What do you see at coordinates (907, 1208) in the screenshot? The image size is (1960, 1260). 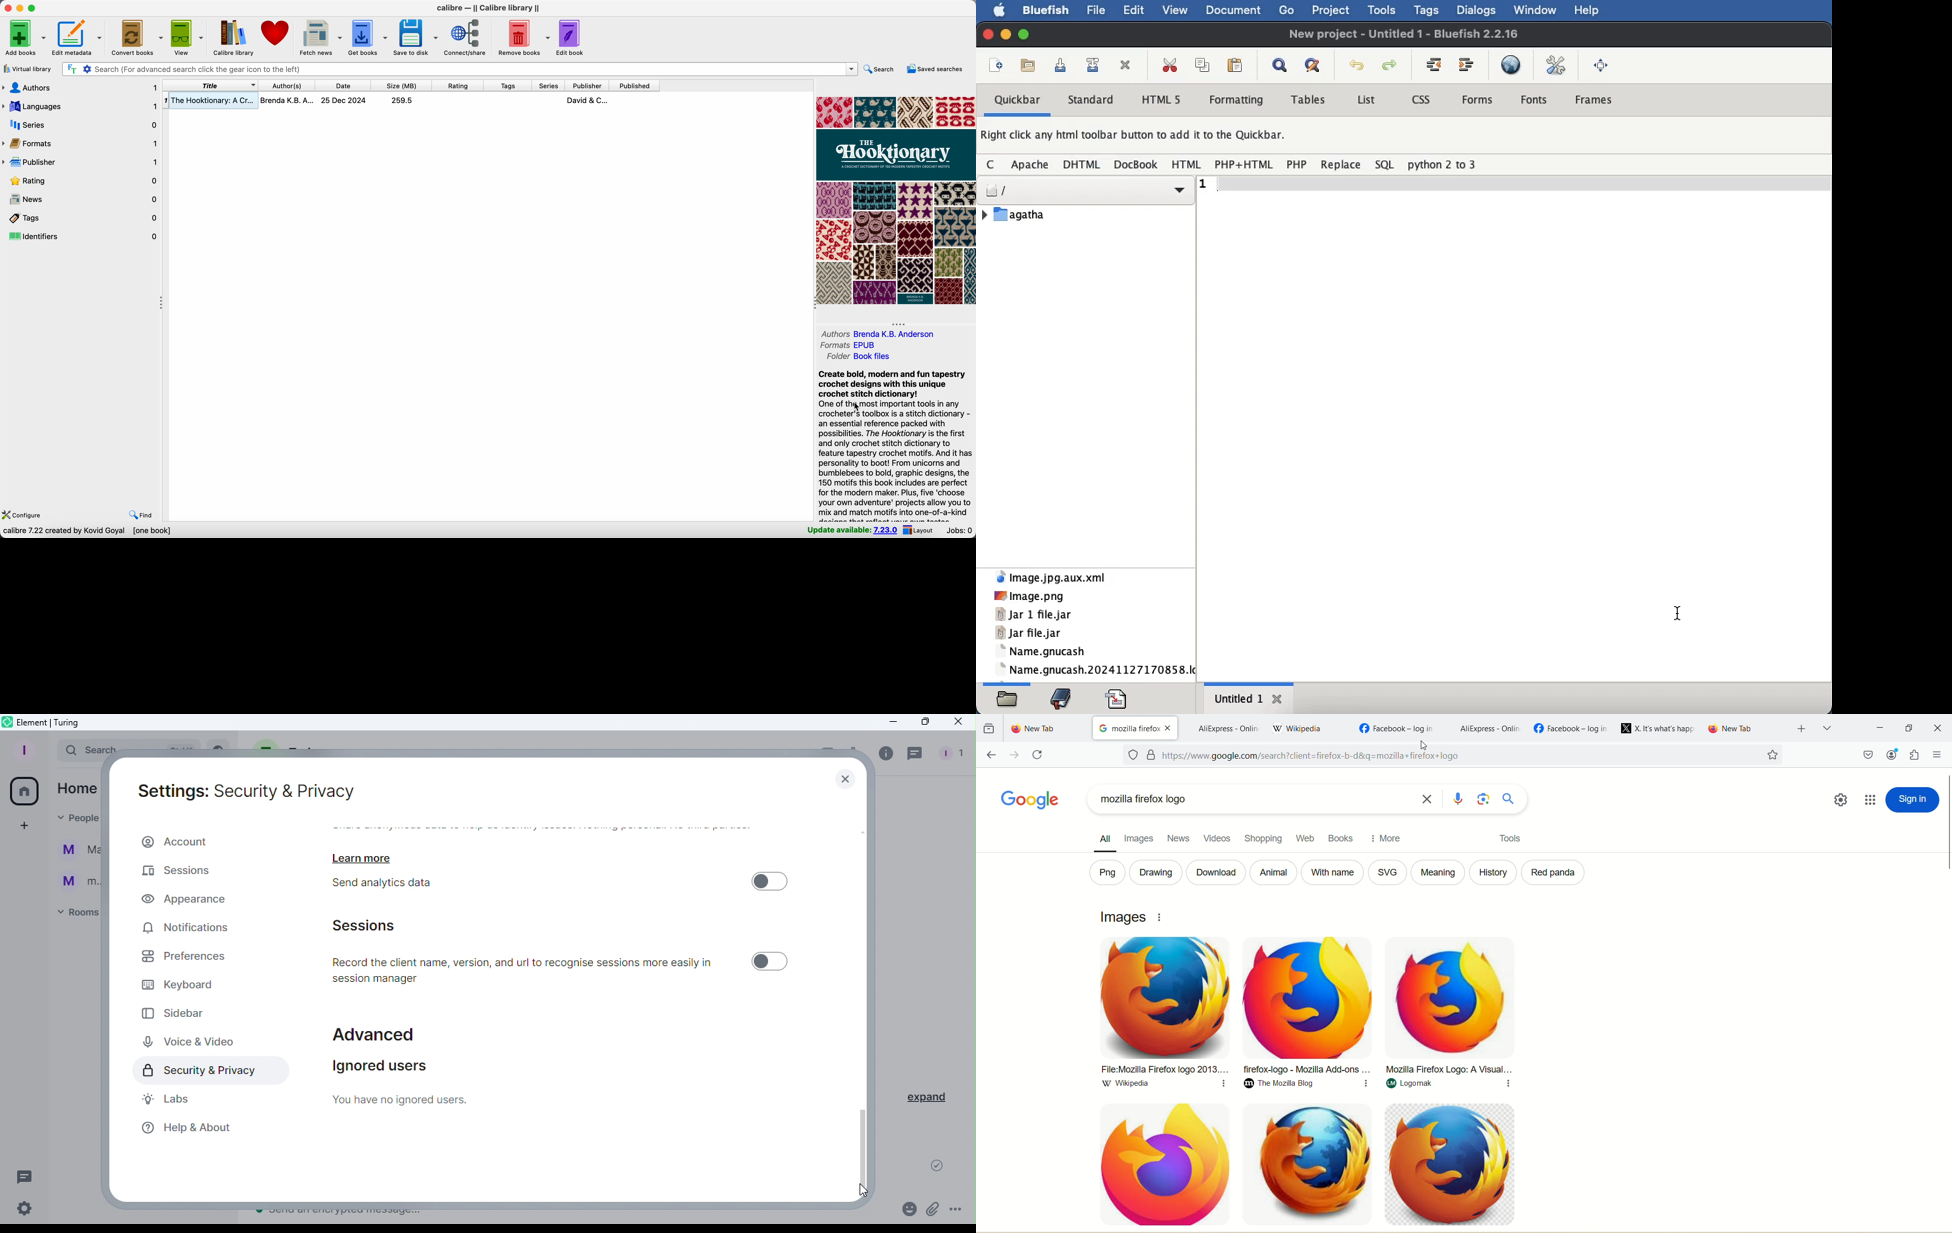 I see `Emoji` at bounding box center [907, 1208].